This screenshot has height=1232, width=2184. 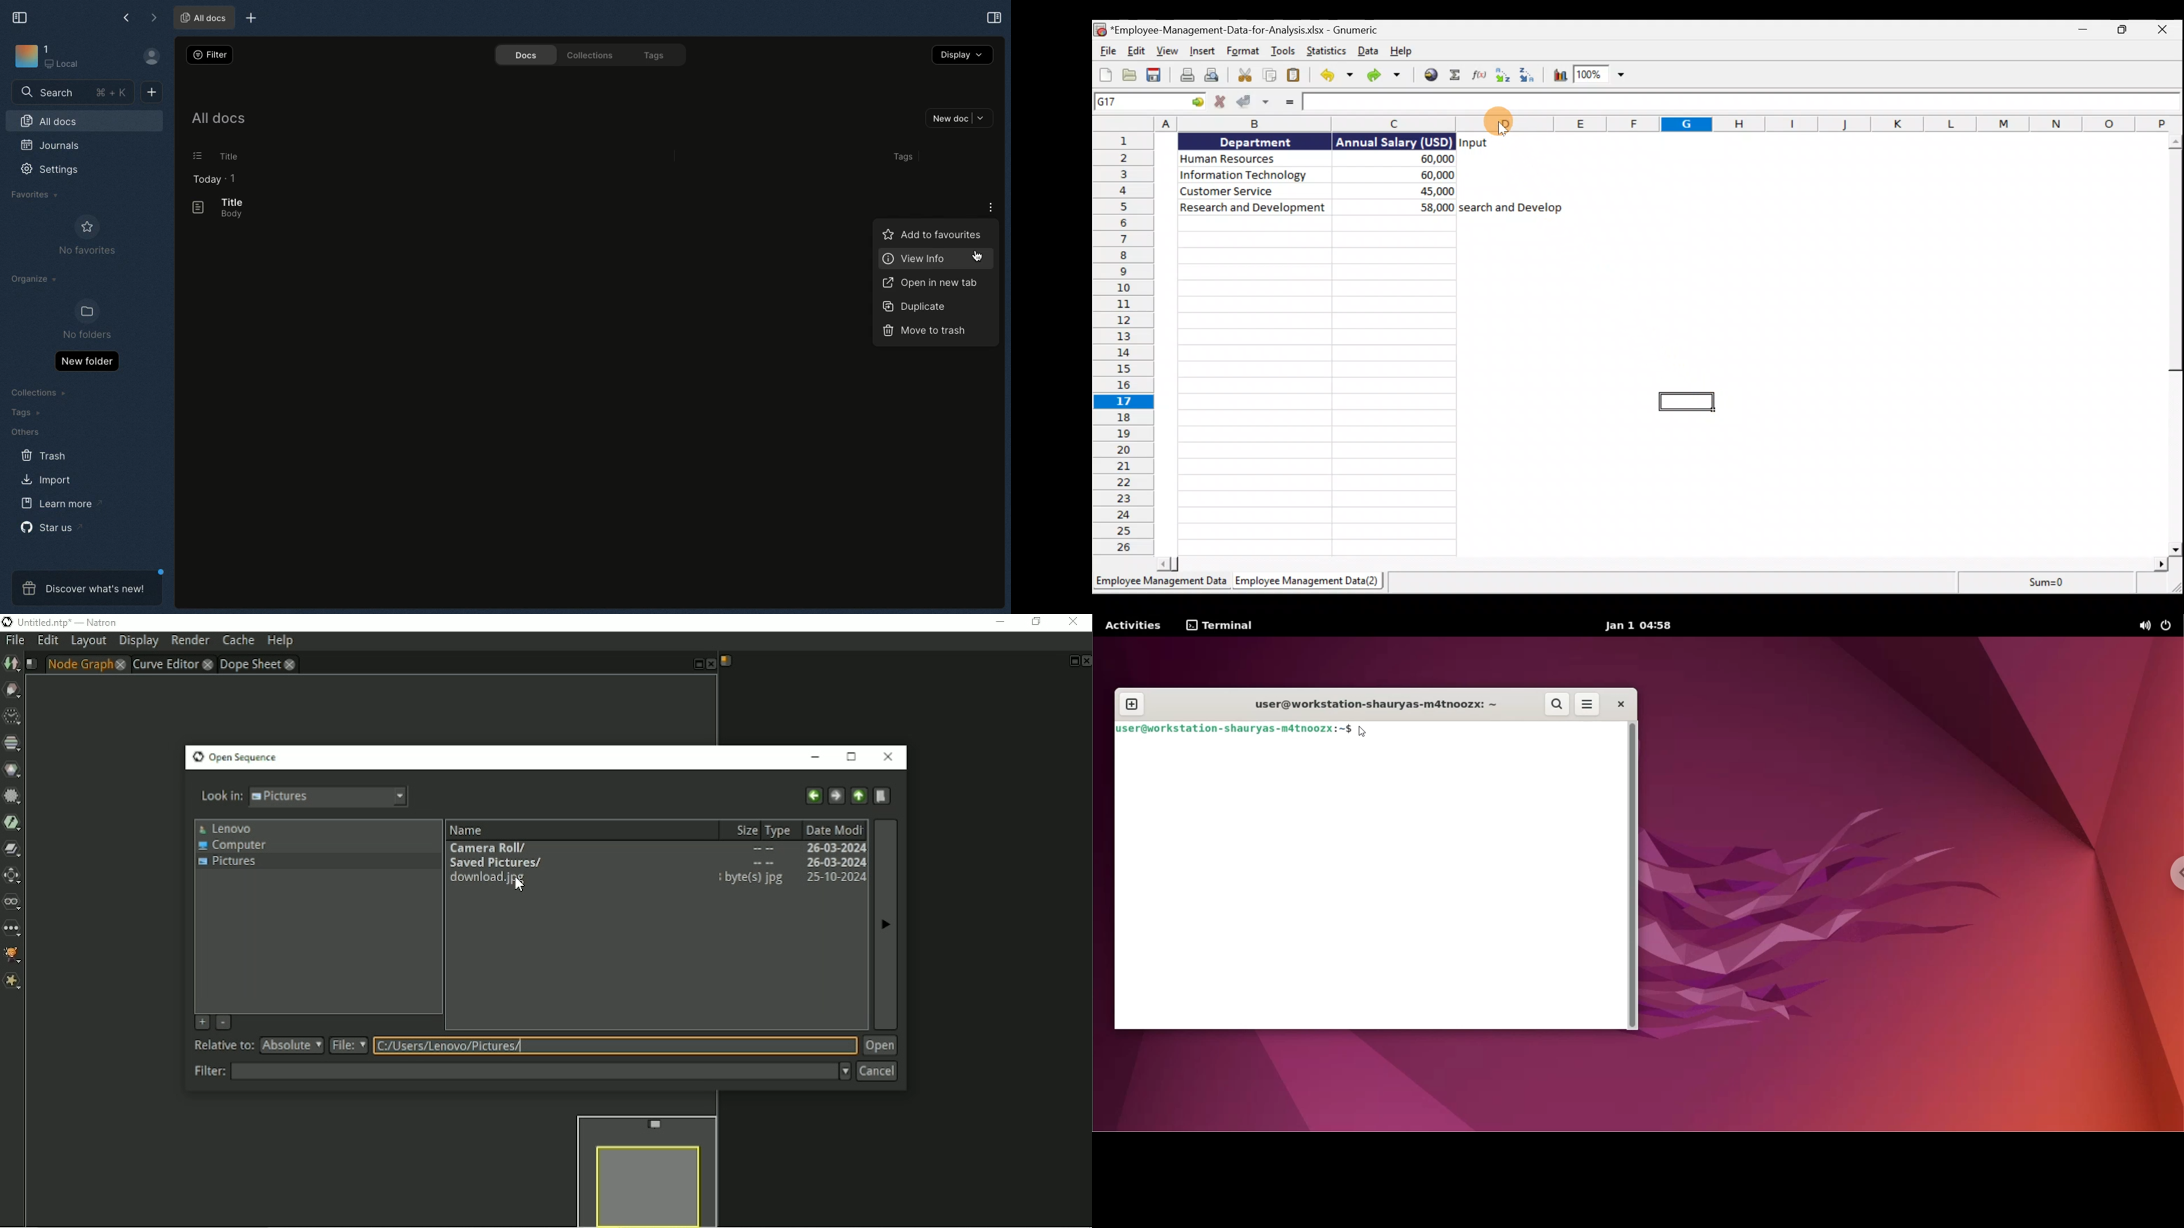 What do you see at coordinates (1122, 343) in the screenshot?
I see `rows` at bounding box center [1122, 343].